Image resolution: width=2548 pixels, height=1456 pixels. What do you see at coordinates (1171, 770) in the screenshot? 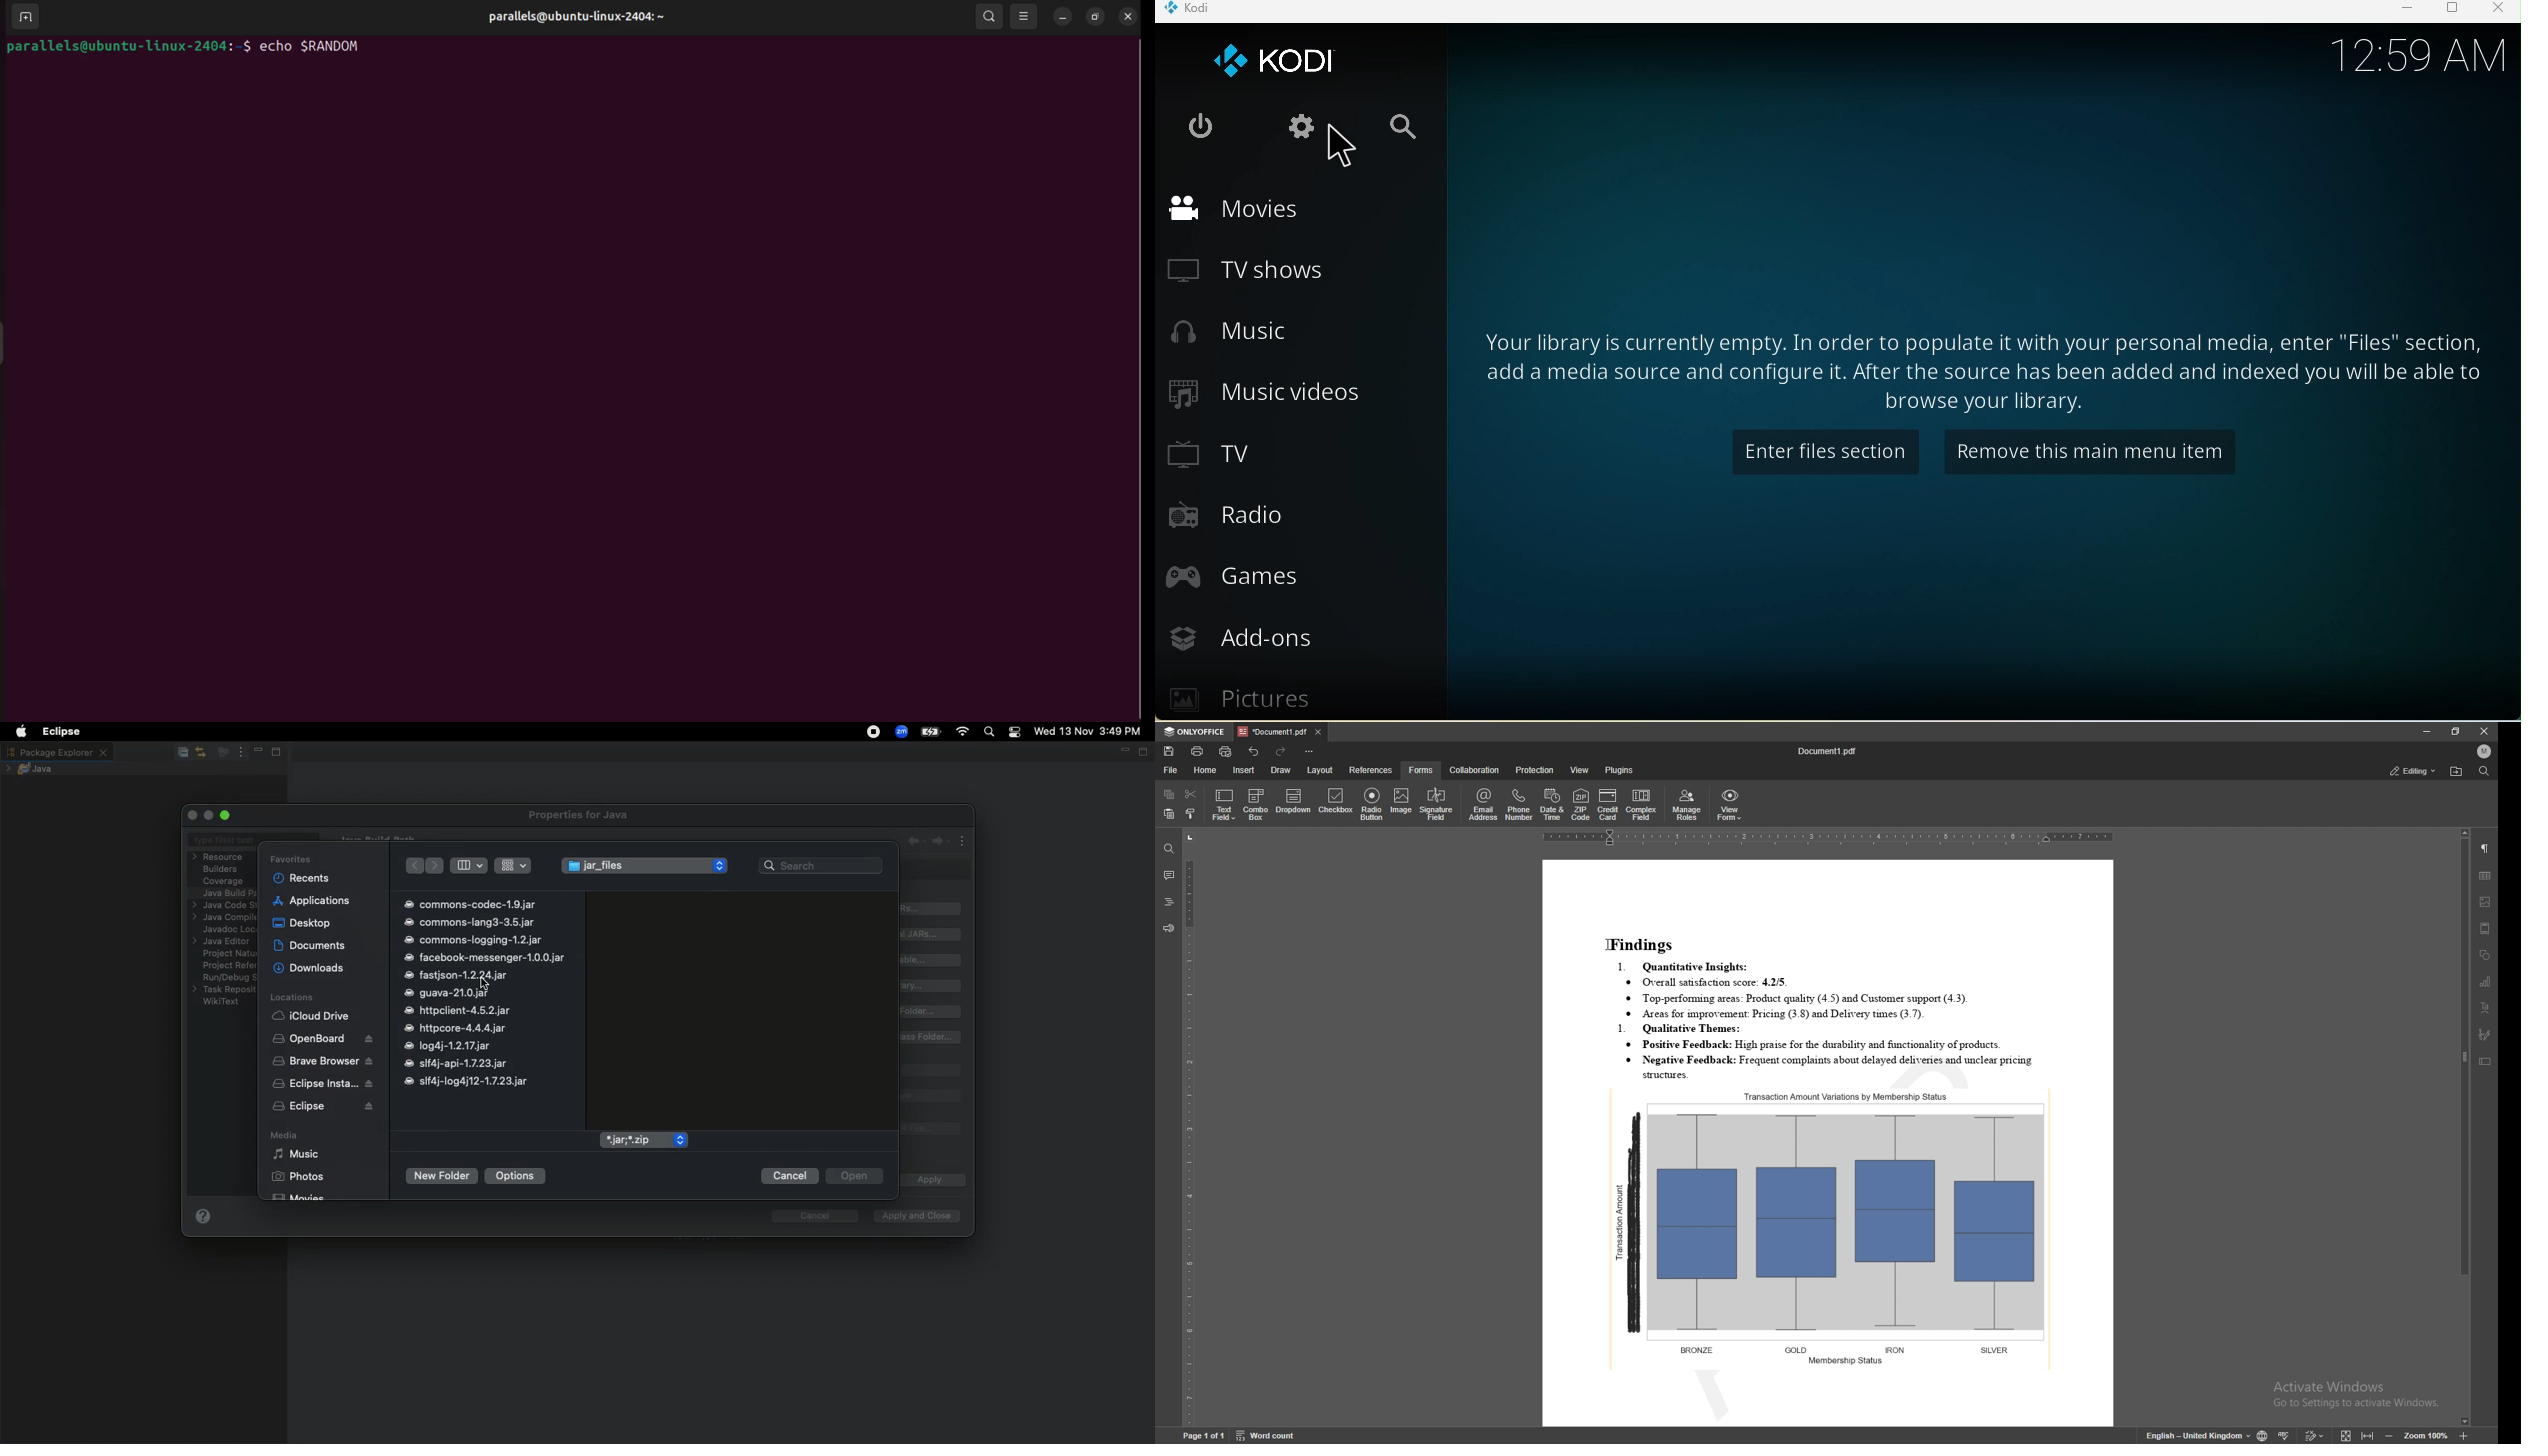
I see `file` at bounding box center [1171, 770].